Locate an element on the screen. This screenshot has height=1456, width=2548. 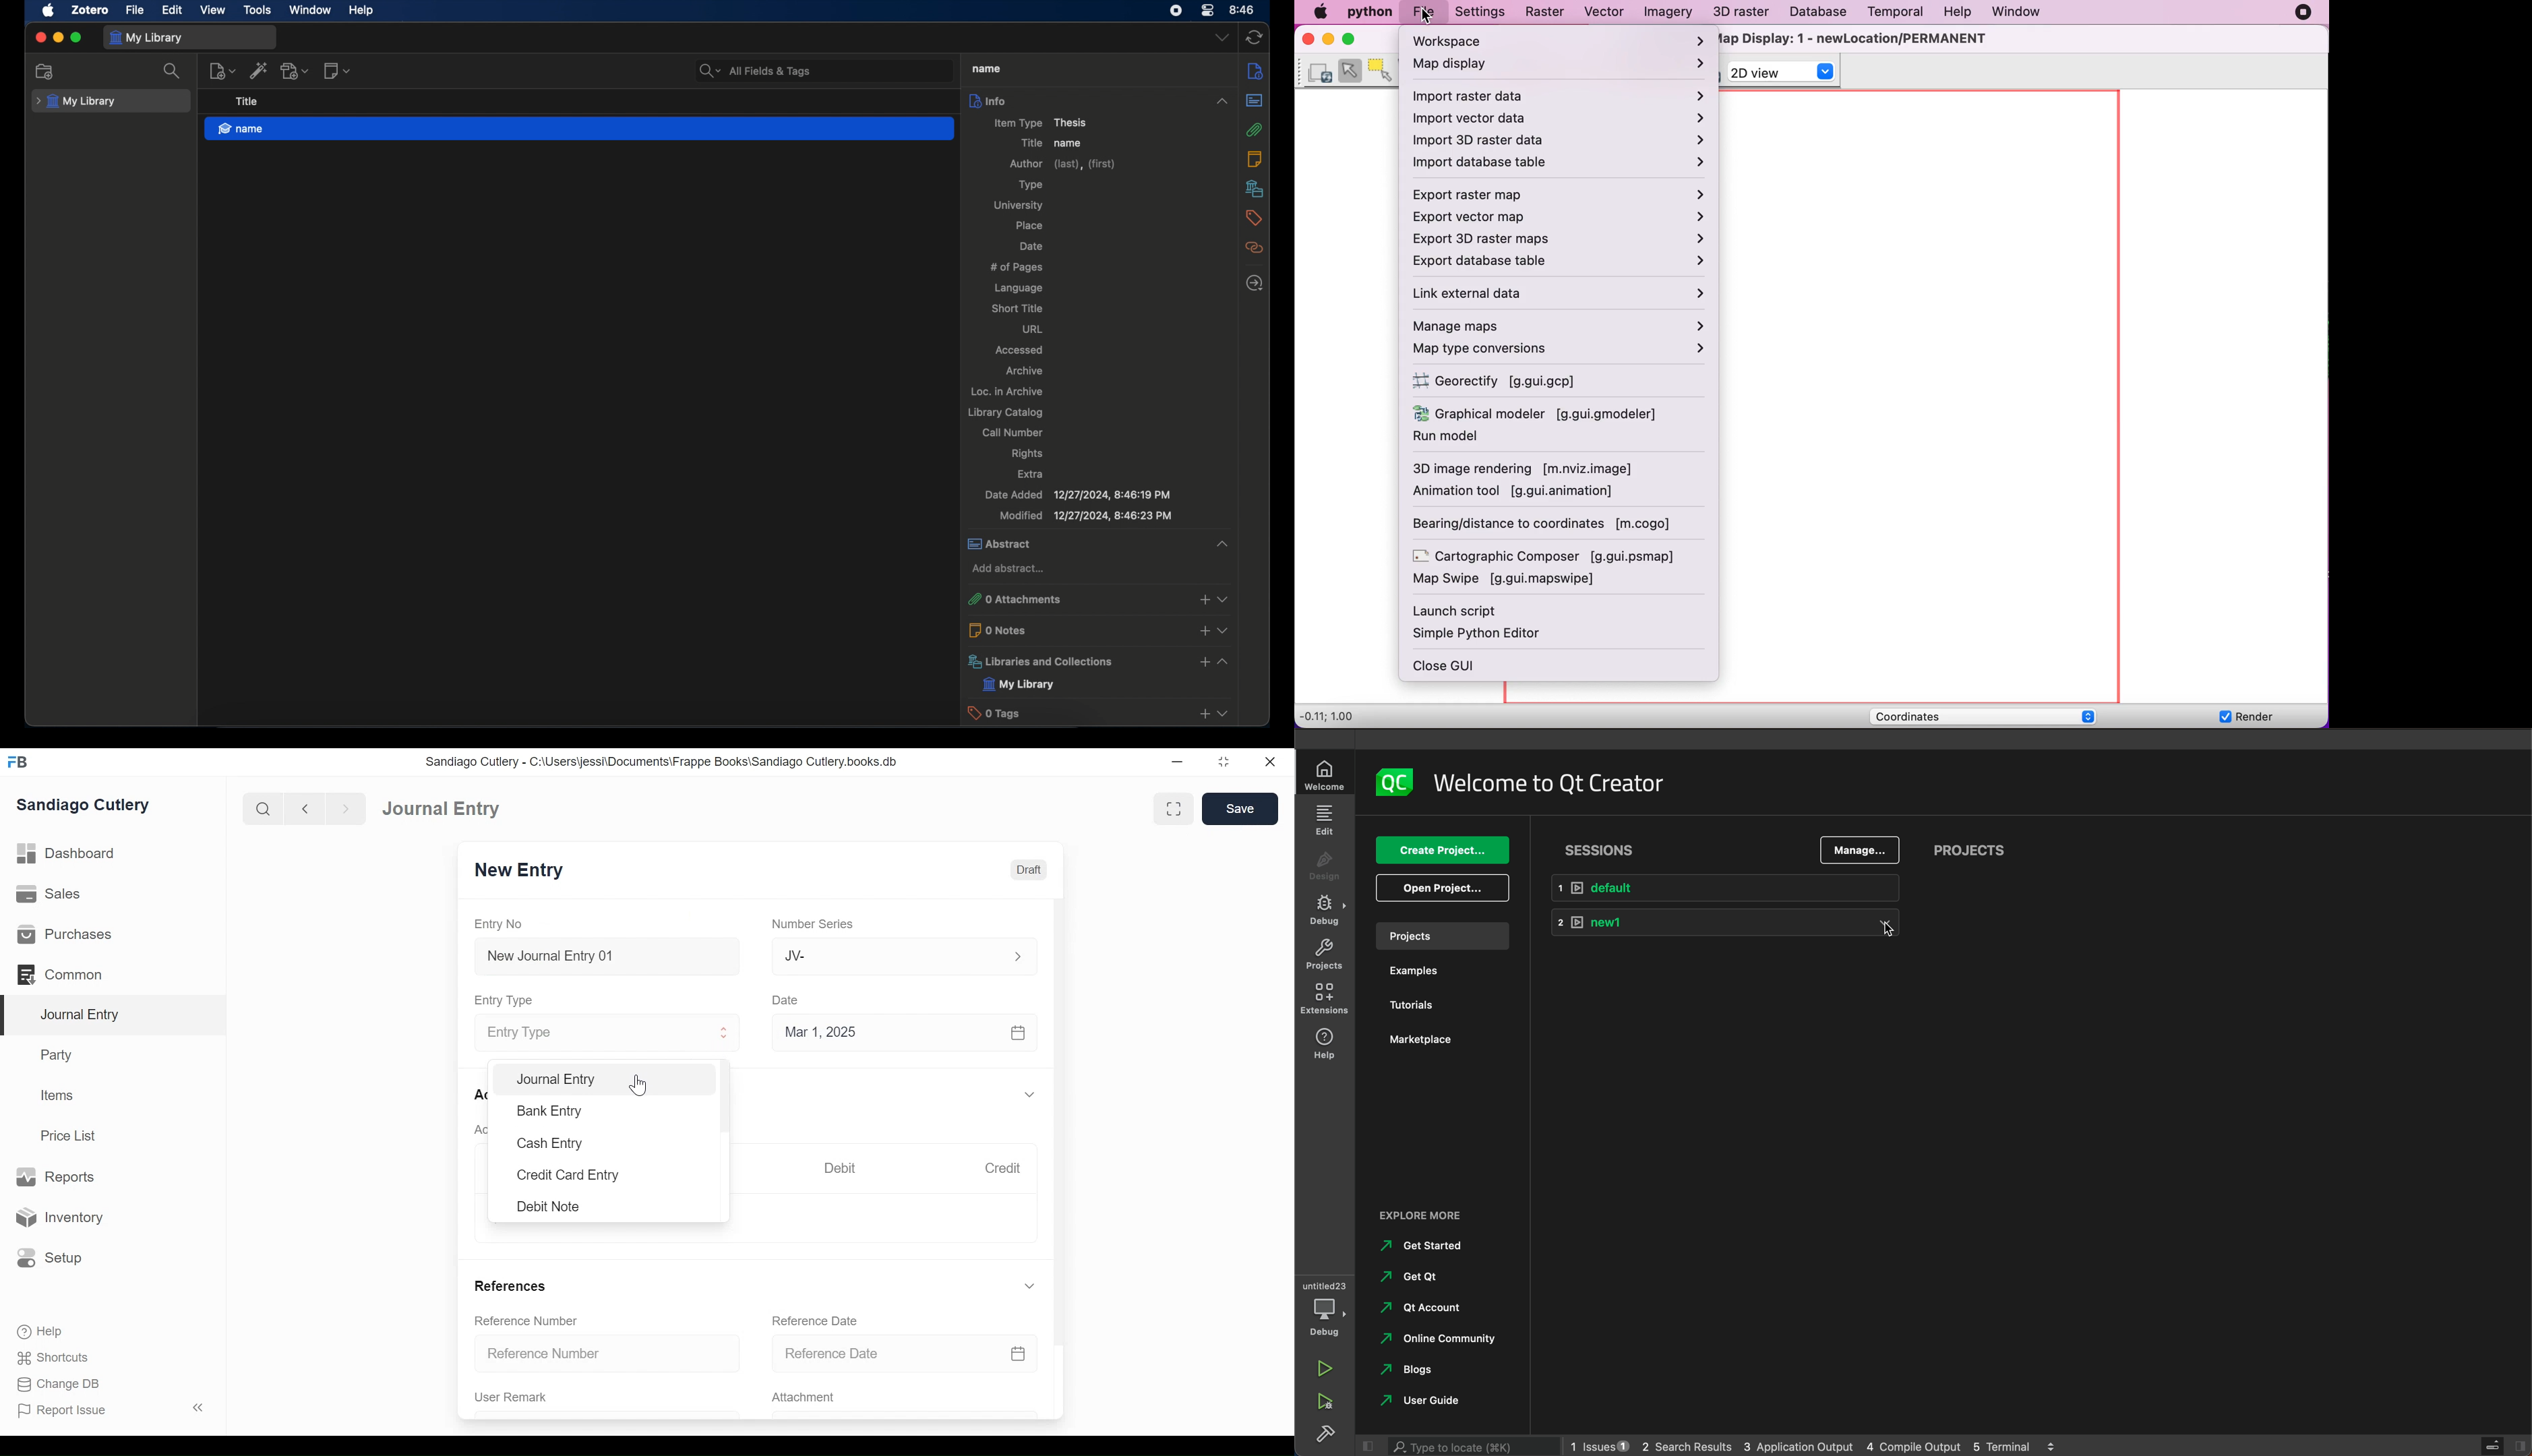
date added is located at coordinates (1077, 495).